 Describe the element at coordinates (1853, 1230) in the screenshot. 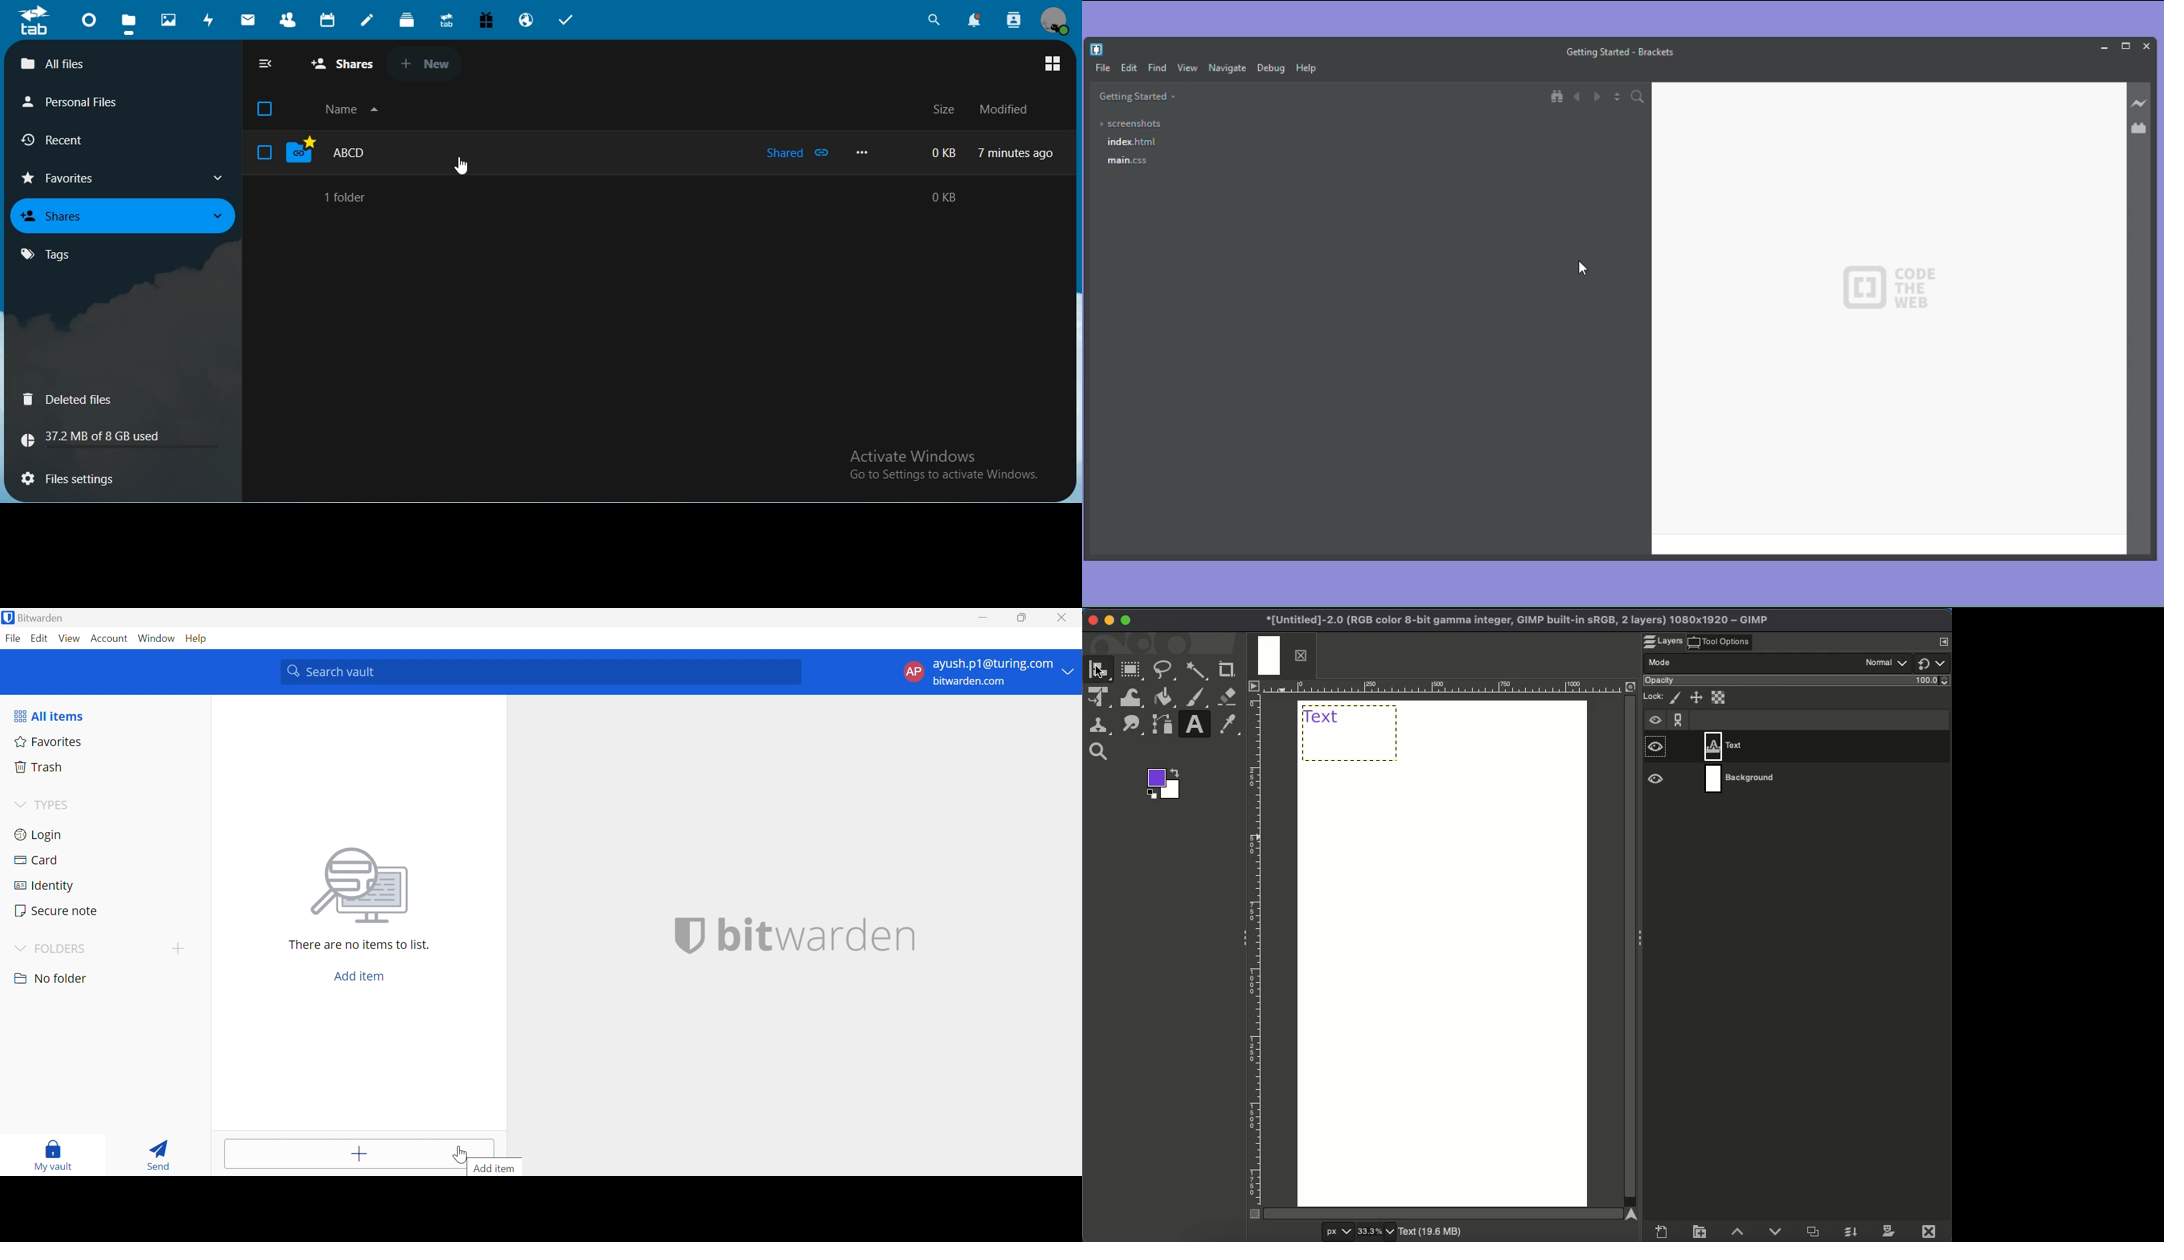

I see `Merge` at that location.